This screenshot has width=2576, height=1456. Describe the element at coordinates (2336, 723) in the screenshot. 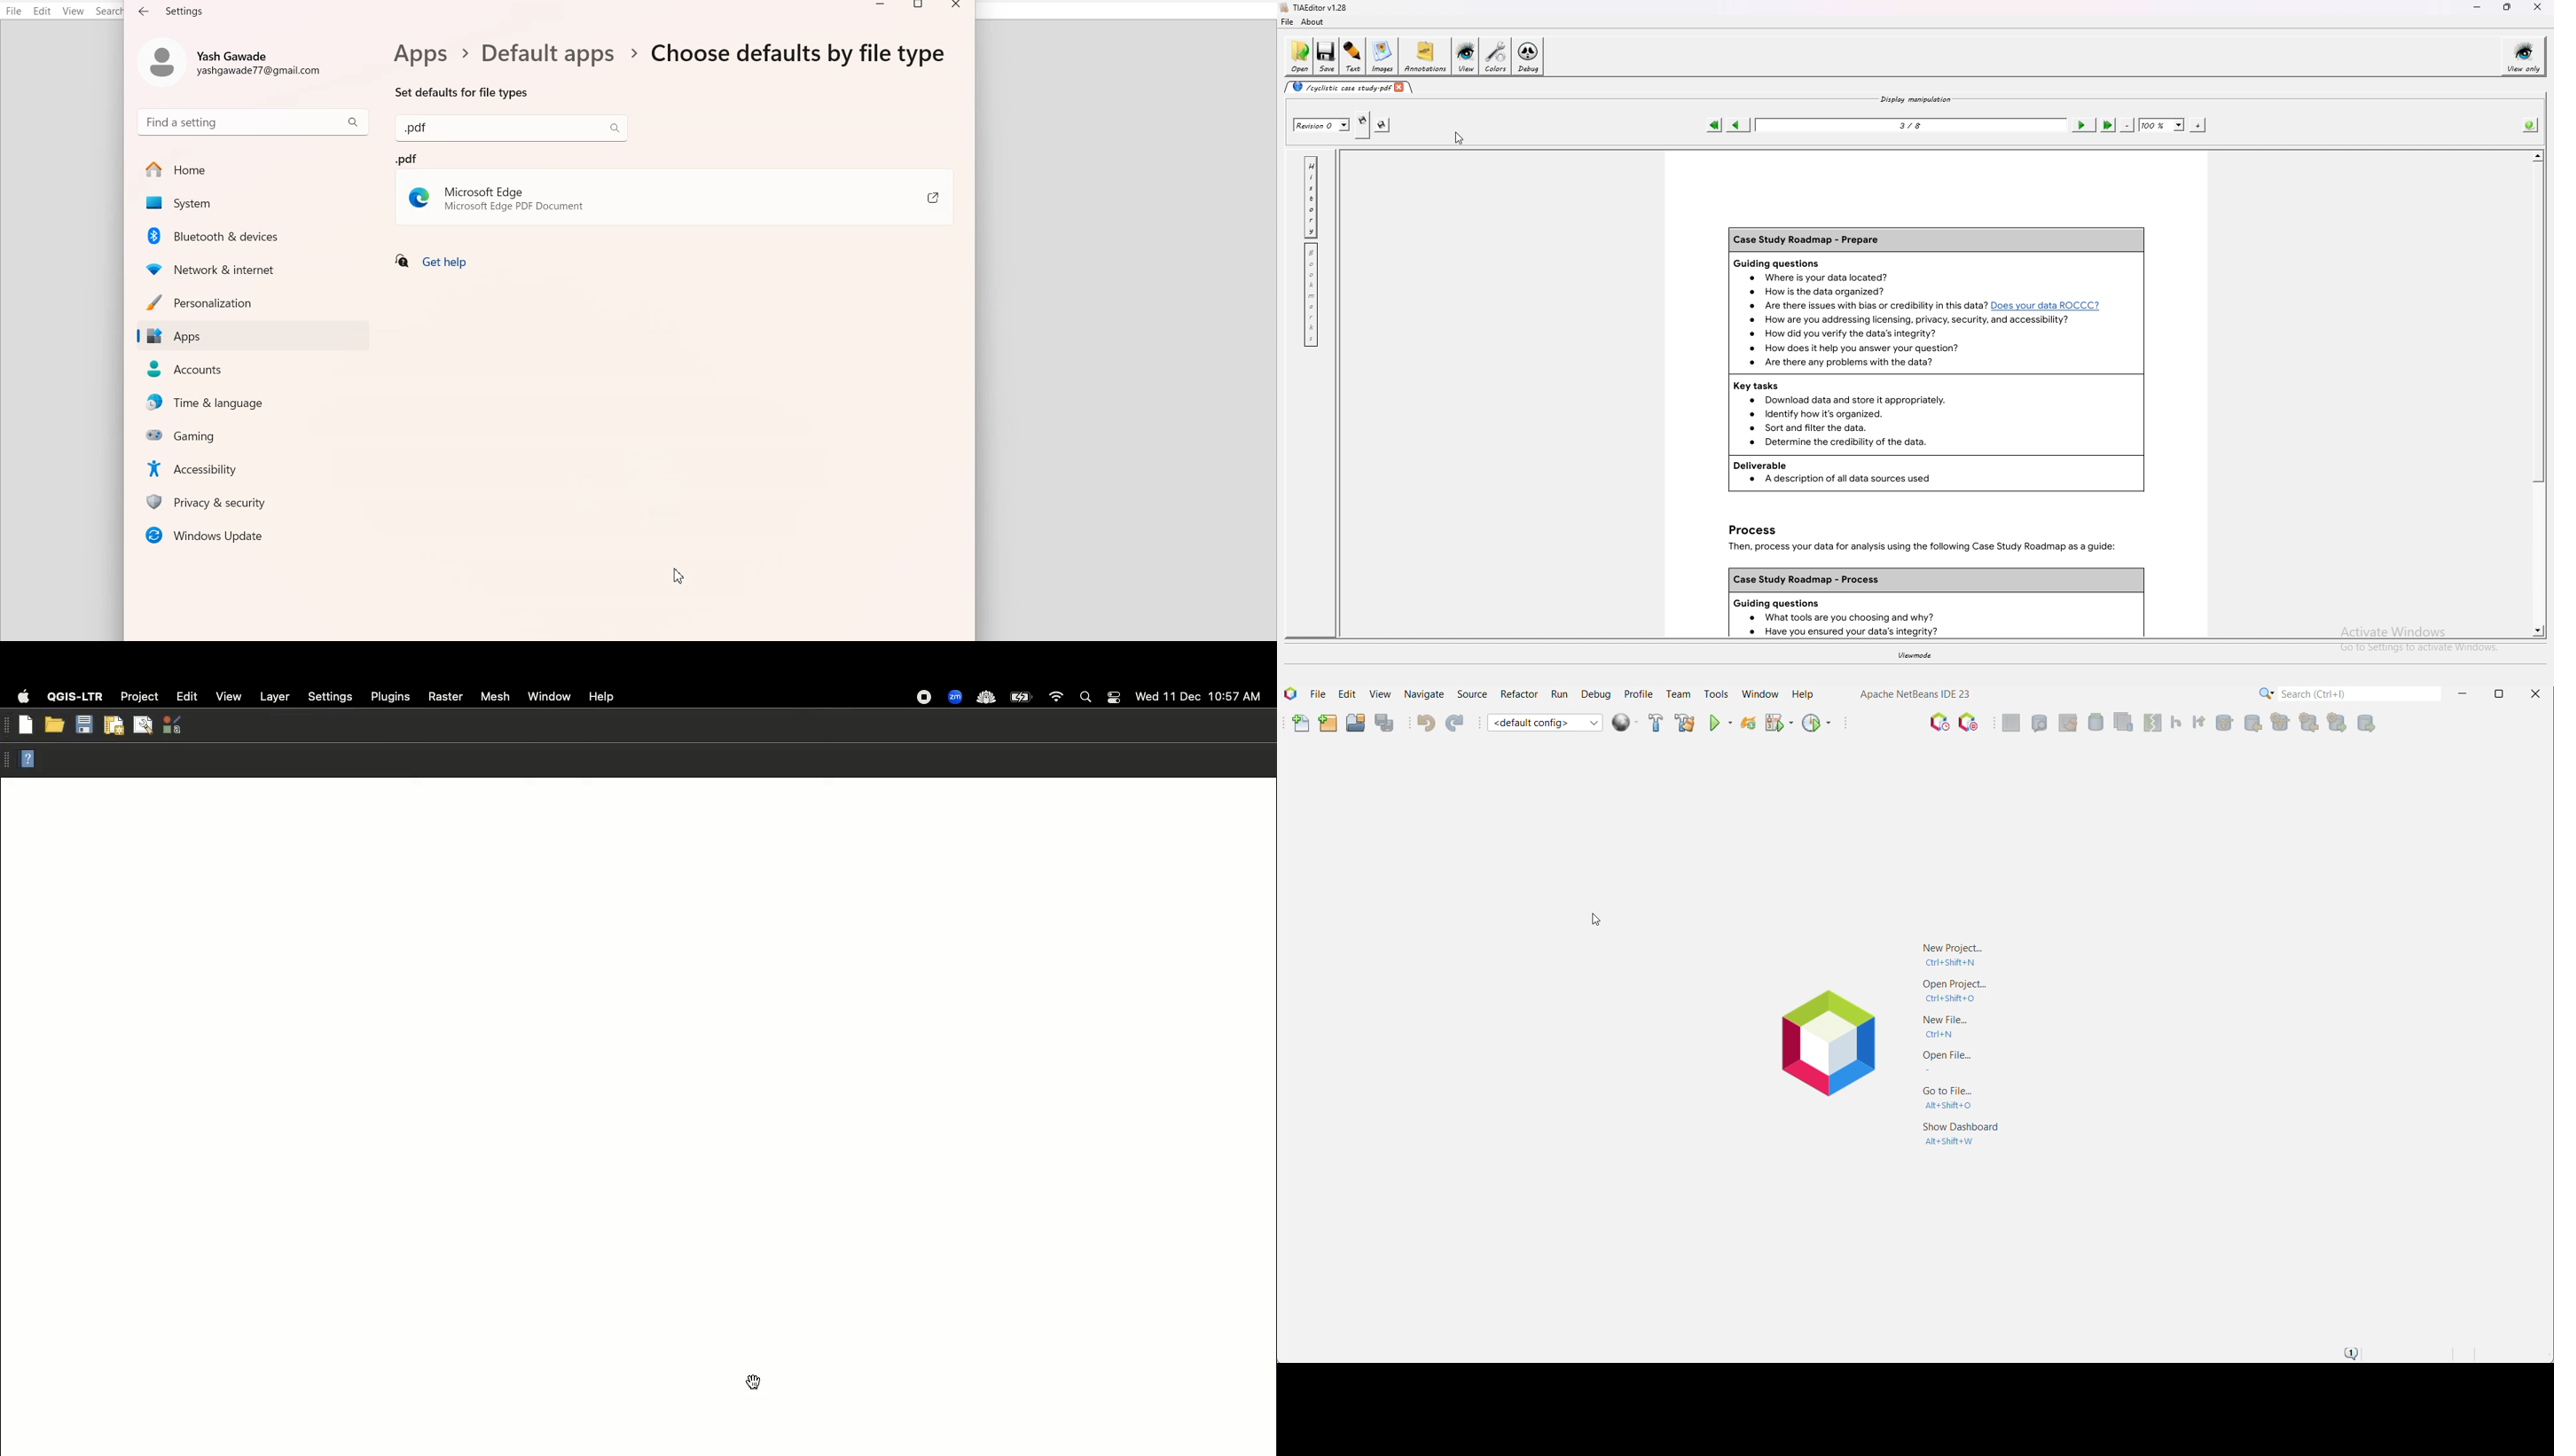

I see `Push` at that location.